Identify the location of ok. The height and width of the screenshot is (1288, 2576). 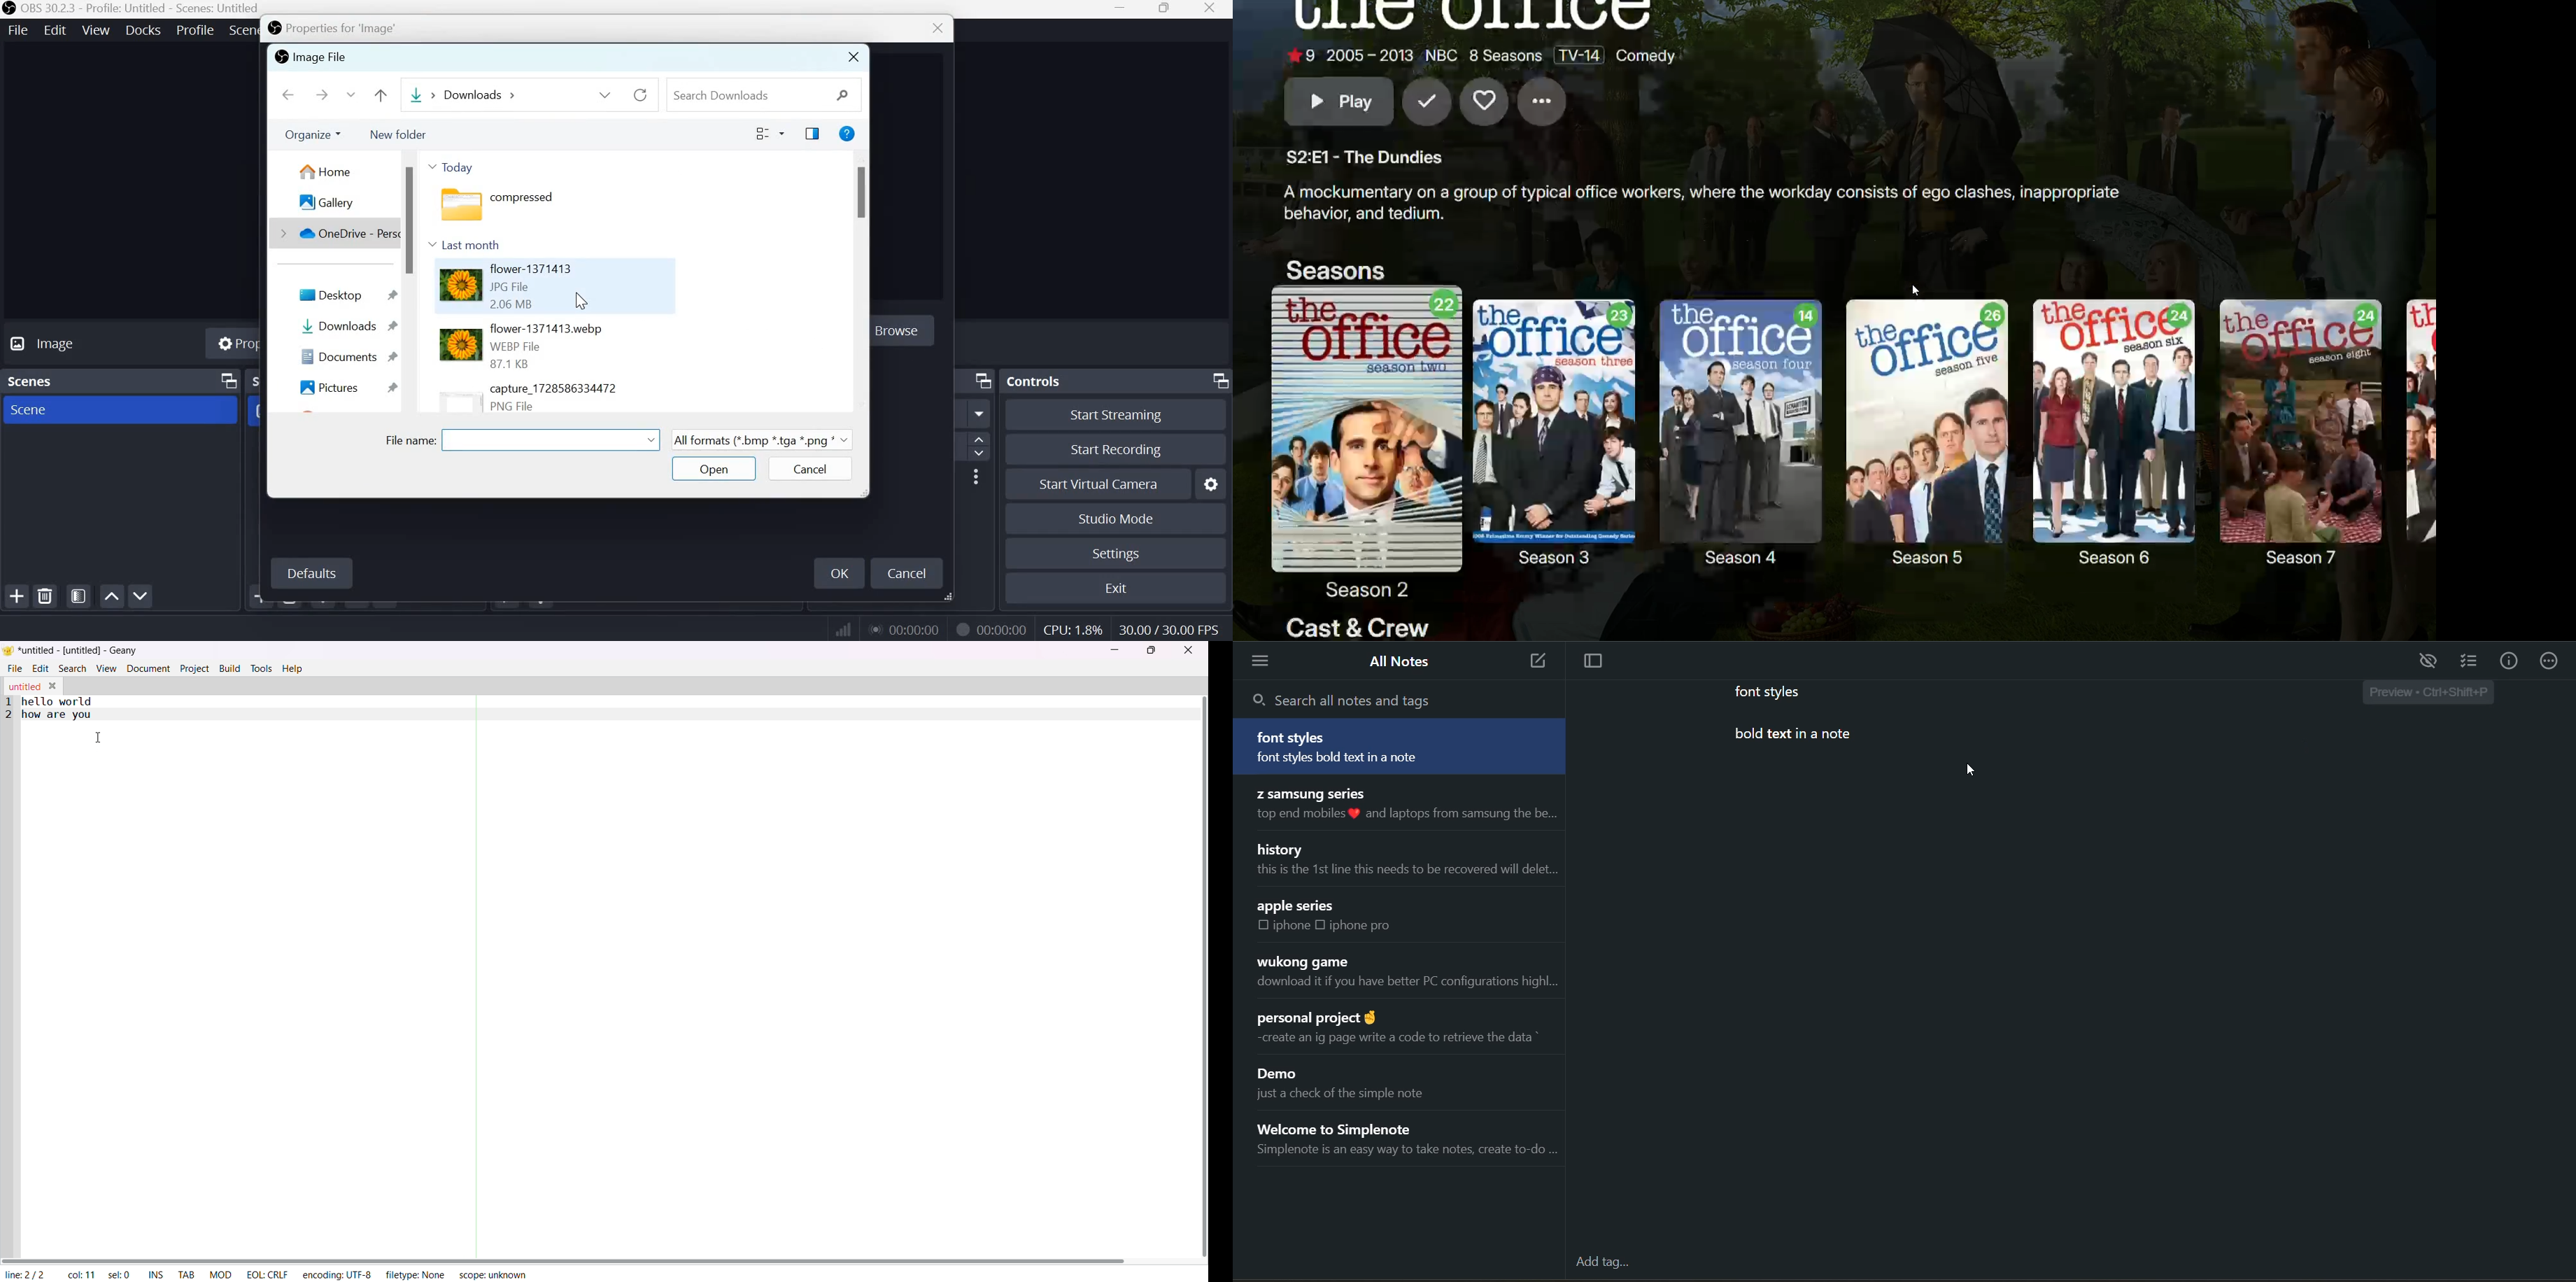
(838, 572).